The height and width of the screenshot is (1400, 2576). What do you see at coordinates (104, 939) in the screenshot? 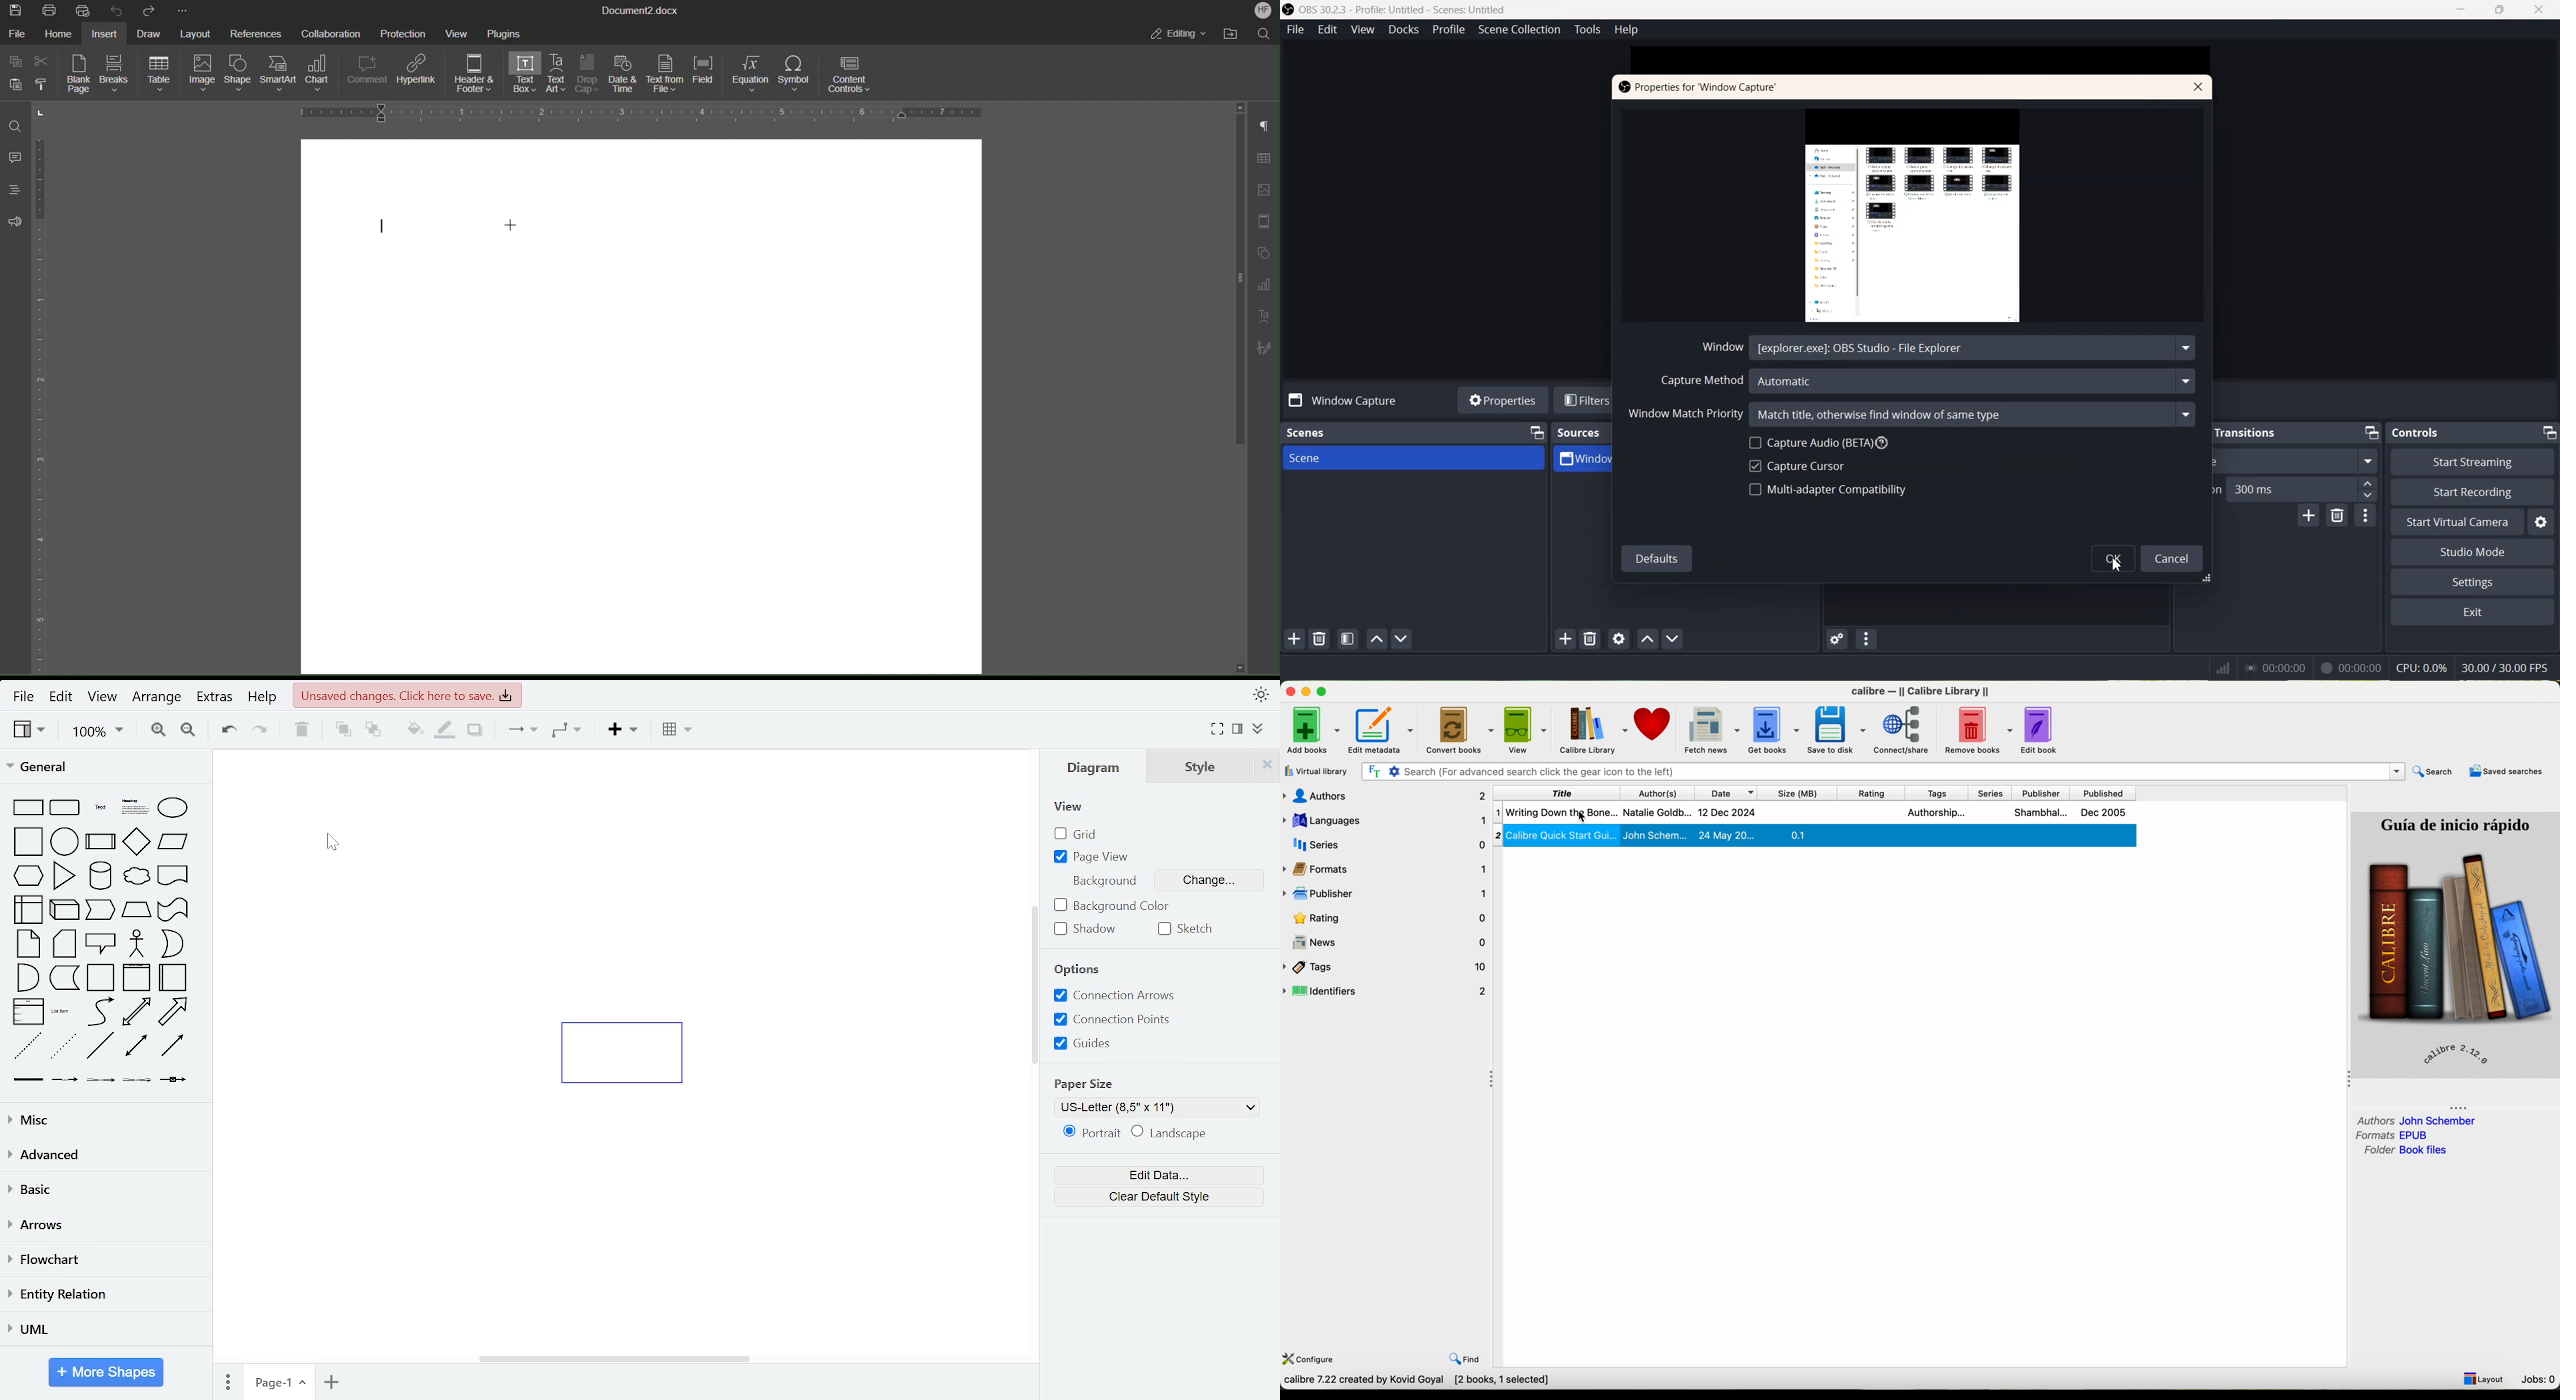
I see `general shapes` at bounding box center [104, 939].